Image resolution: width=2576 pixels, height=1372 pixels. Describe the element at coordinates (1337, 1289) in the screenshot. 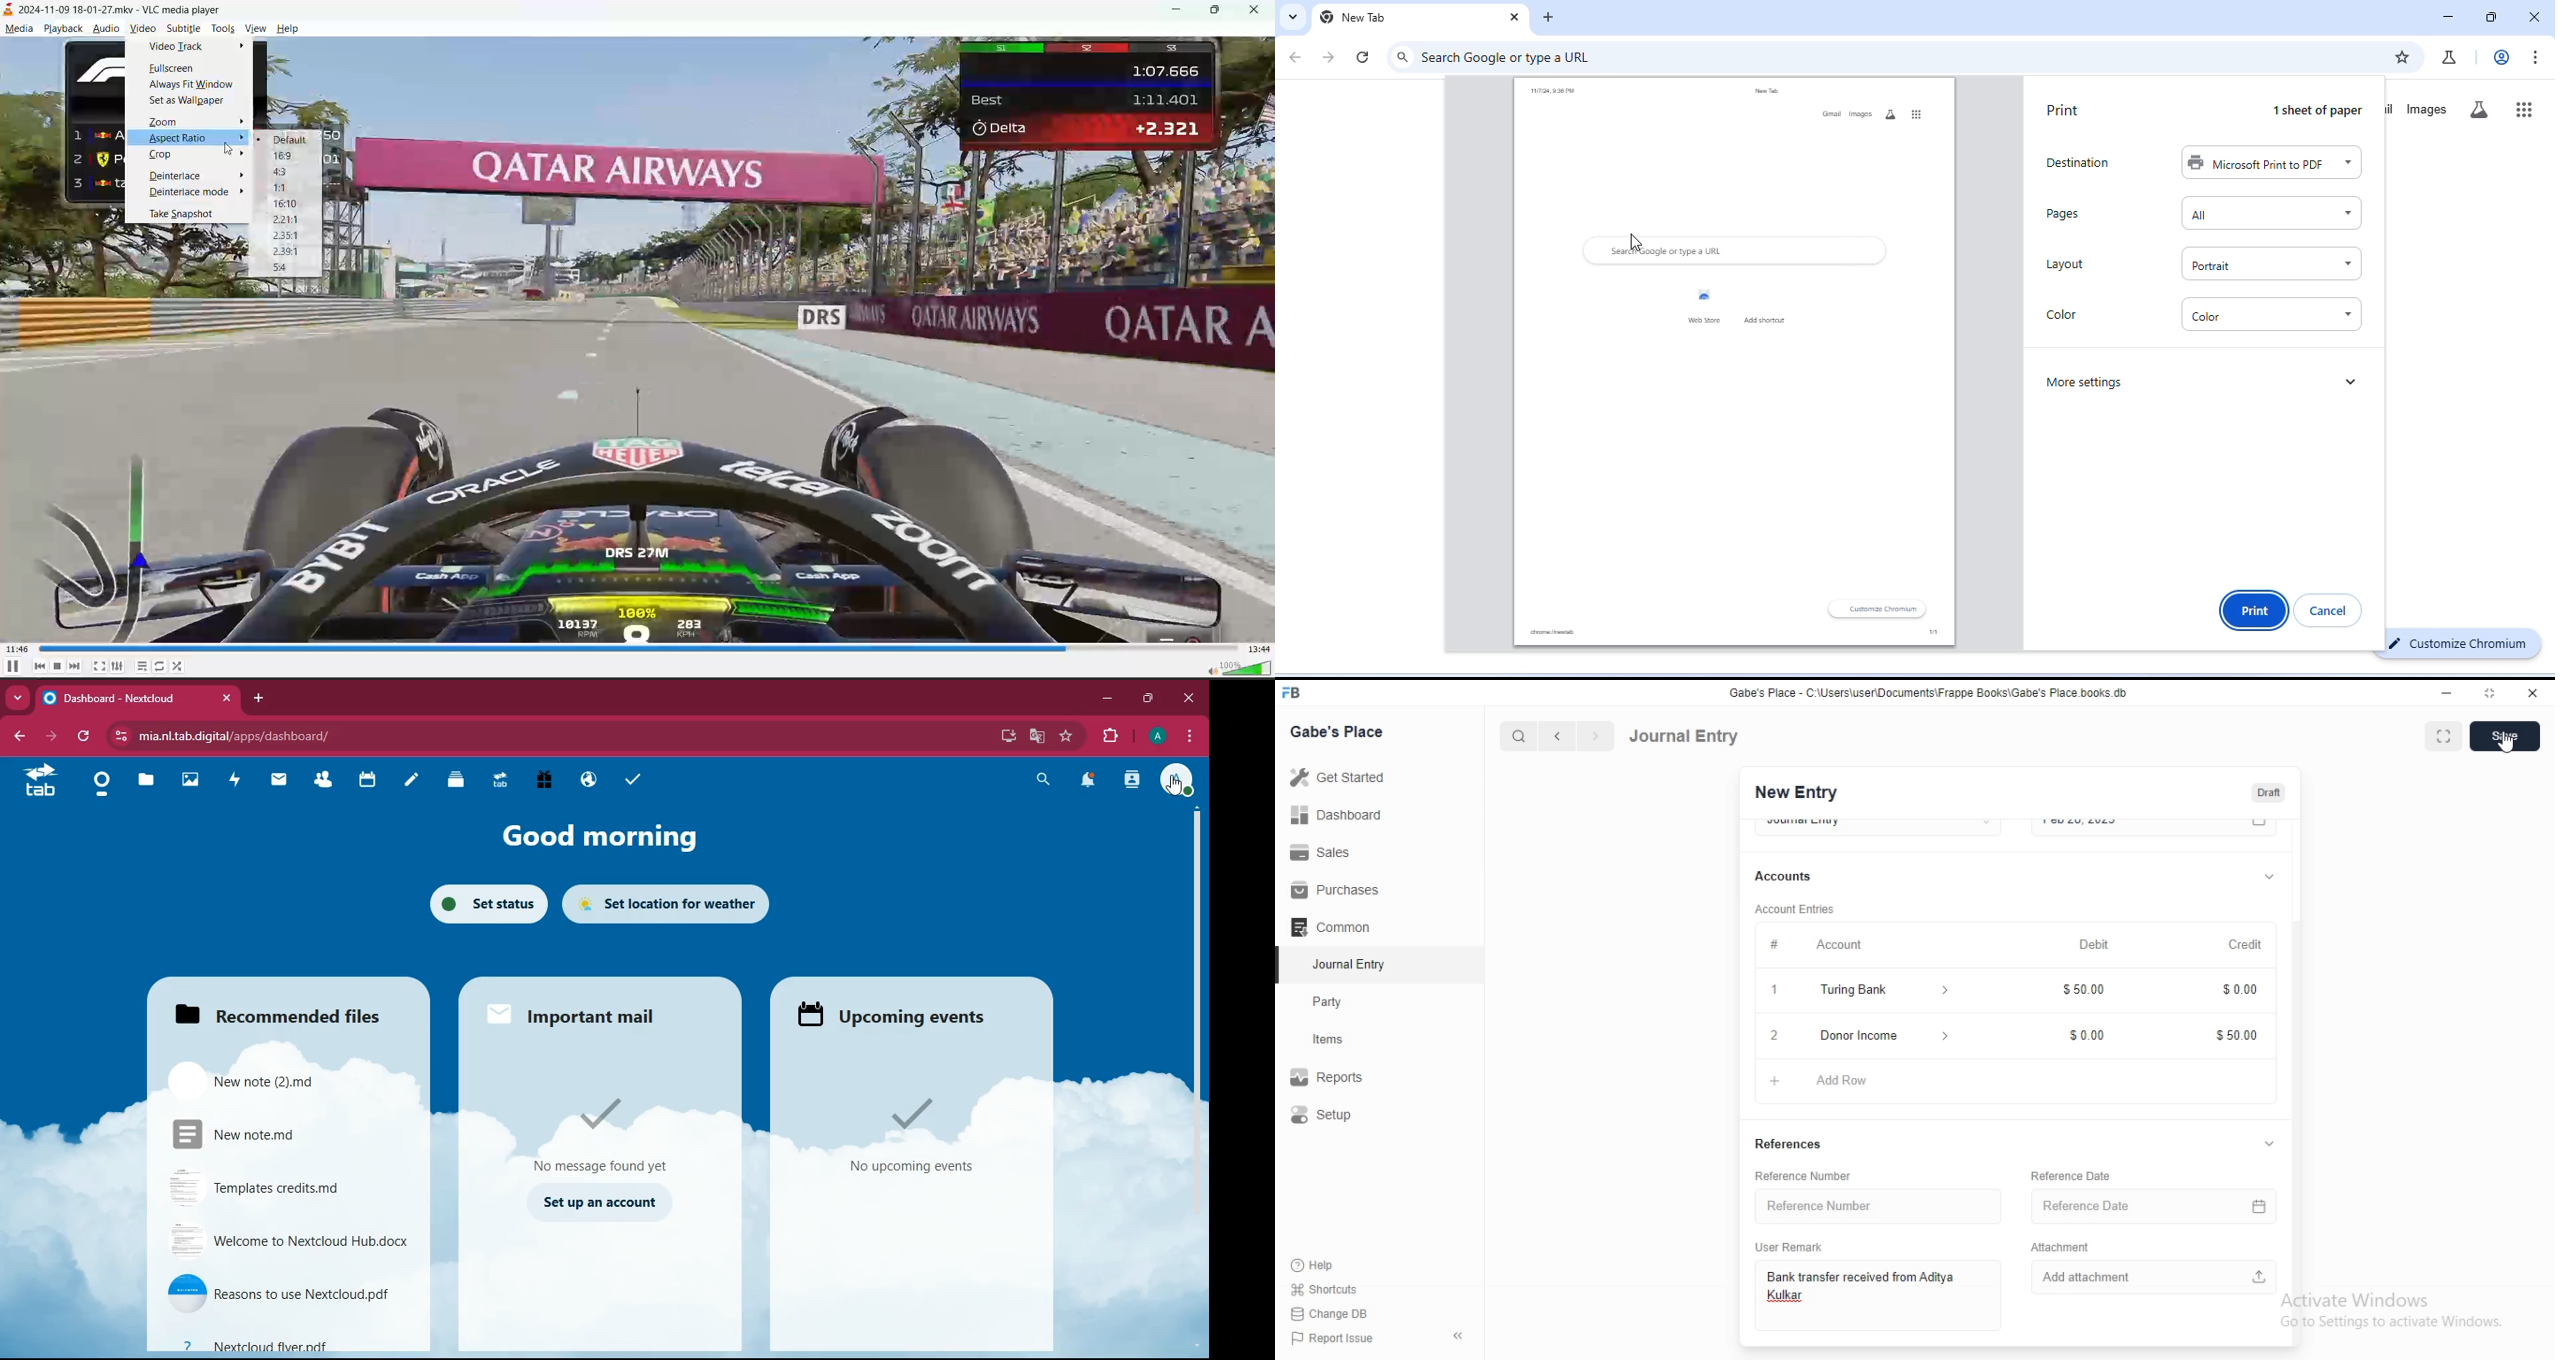

I see `‘Shortcuts` at that location.